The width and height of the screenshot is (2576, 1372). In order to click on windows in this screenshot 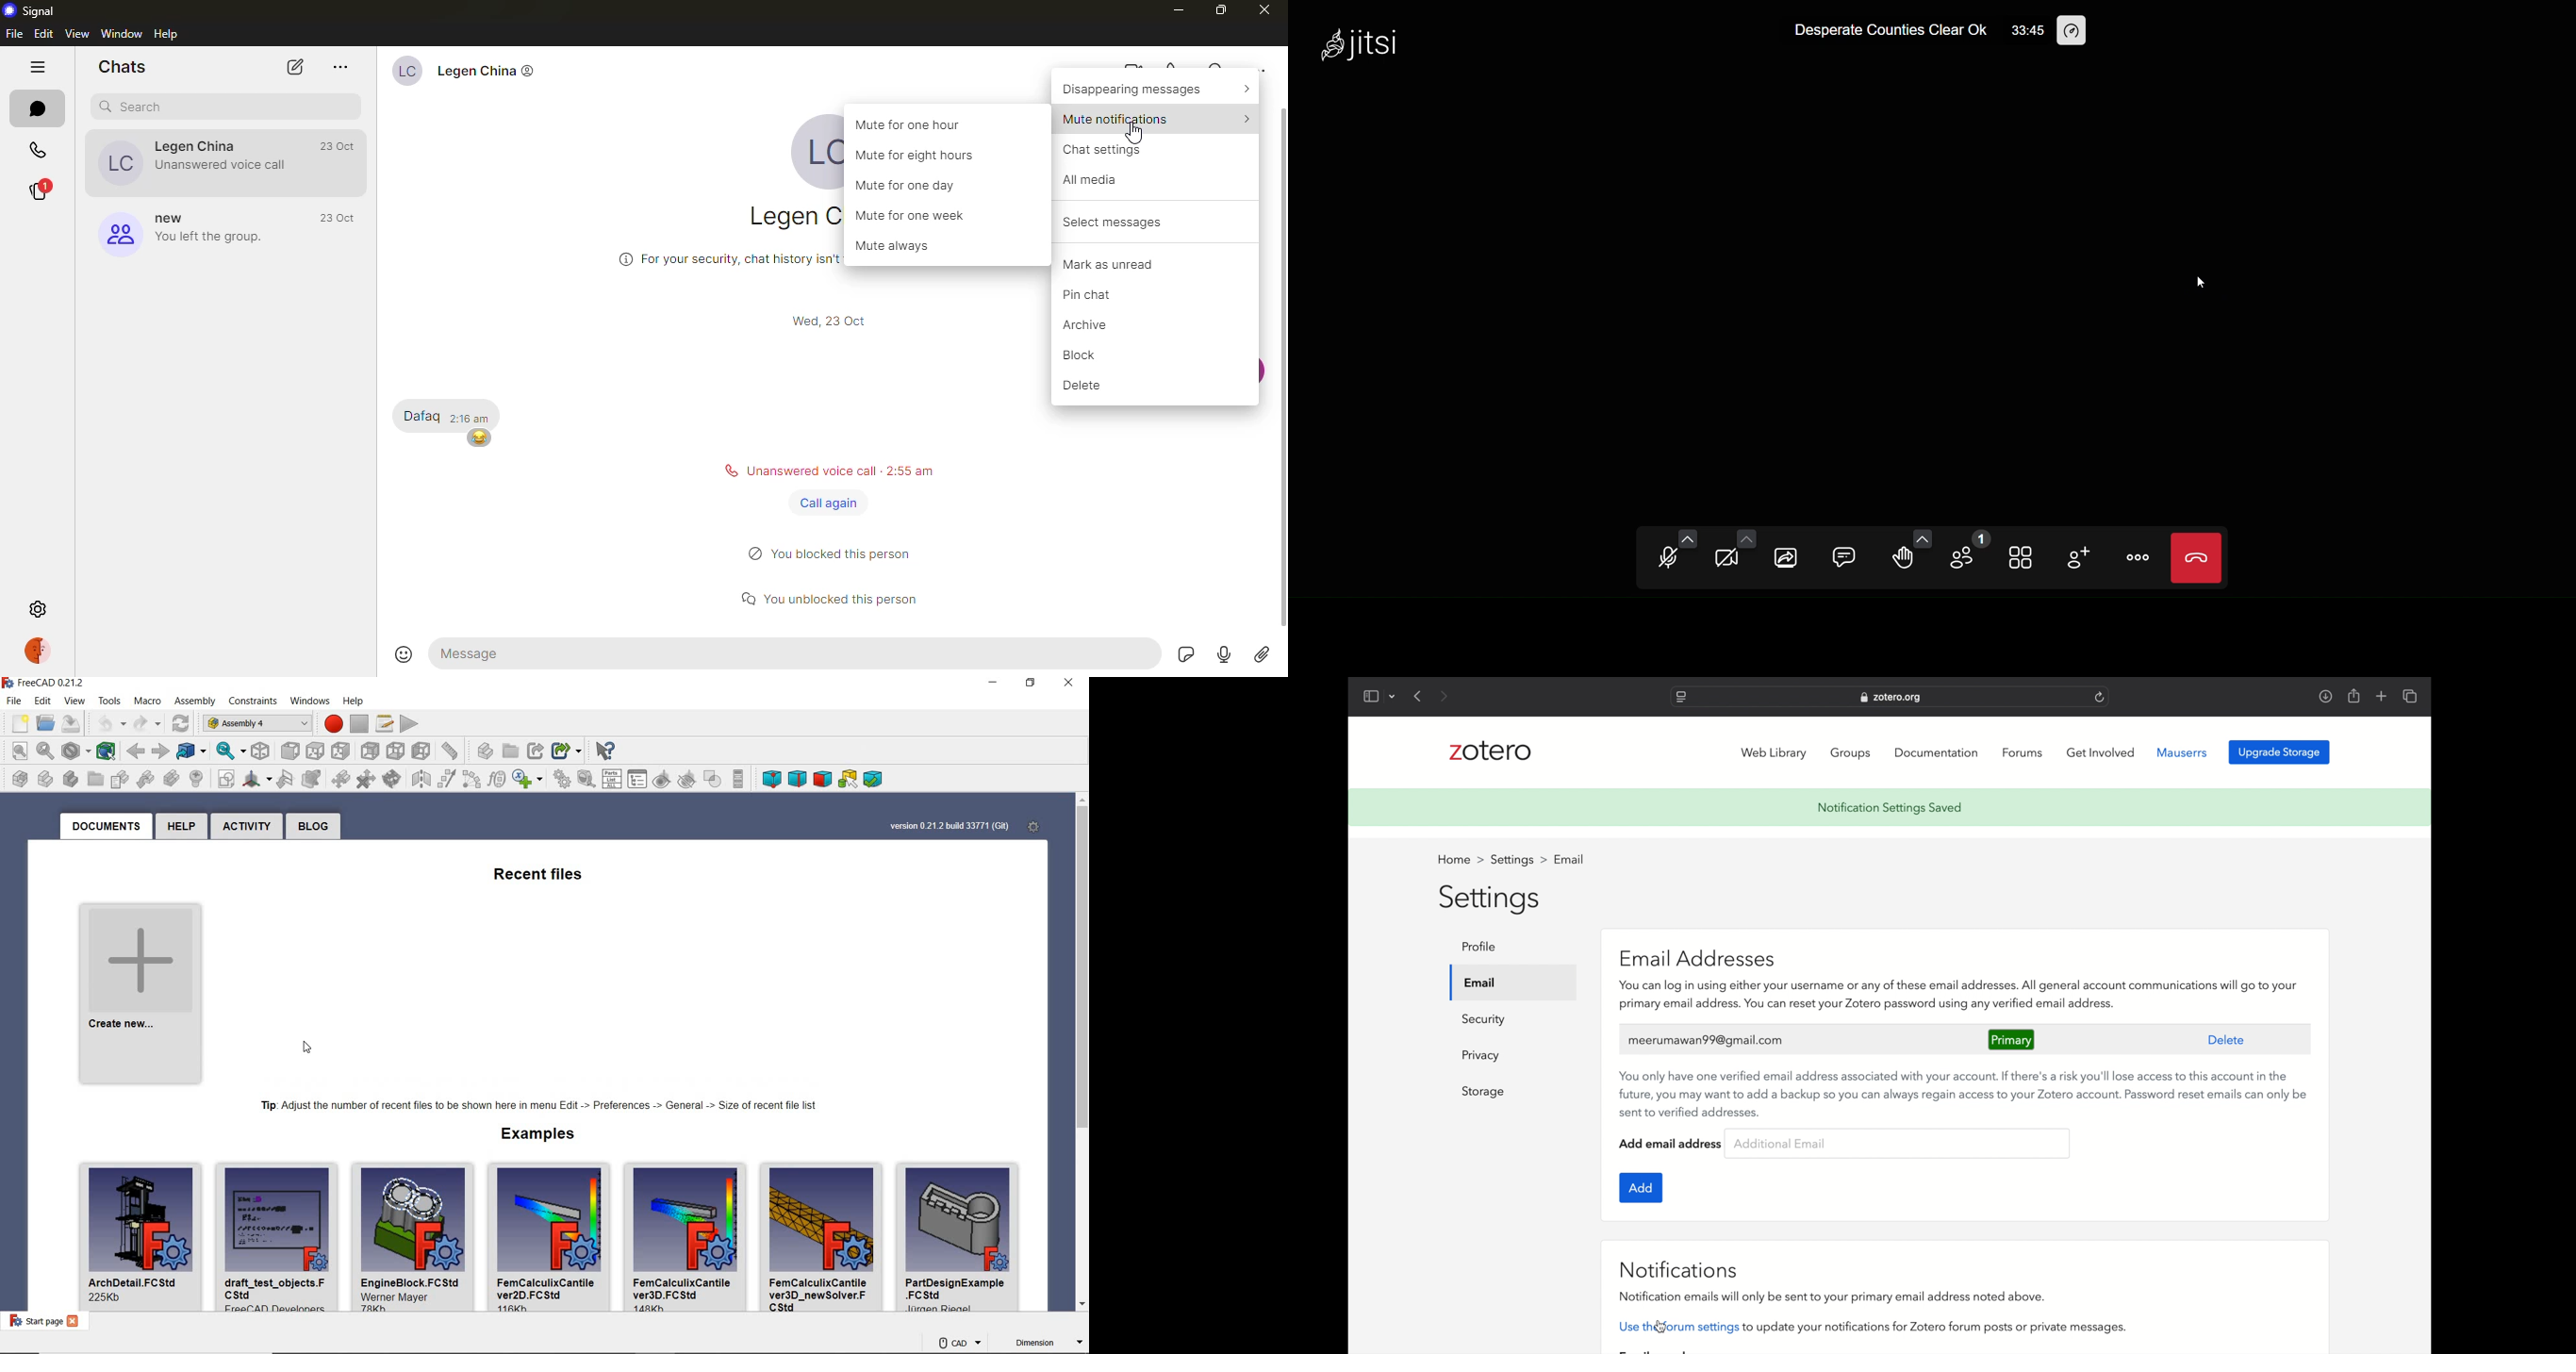, I will do `click(307, 699)`.